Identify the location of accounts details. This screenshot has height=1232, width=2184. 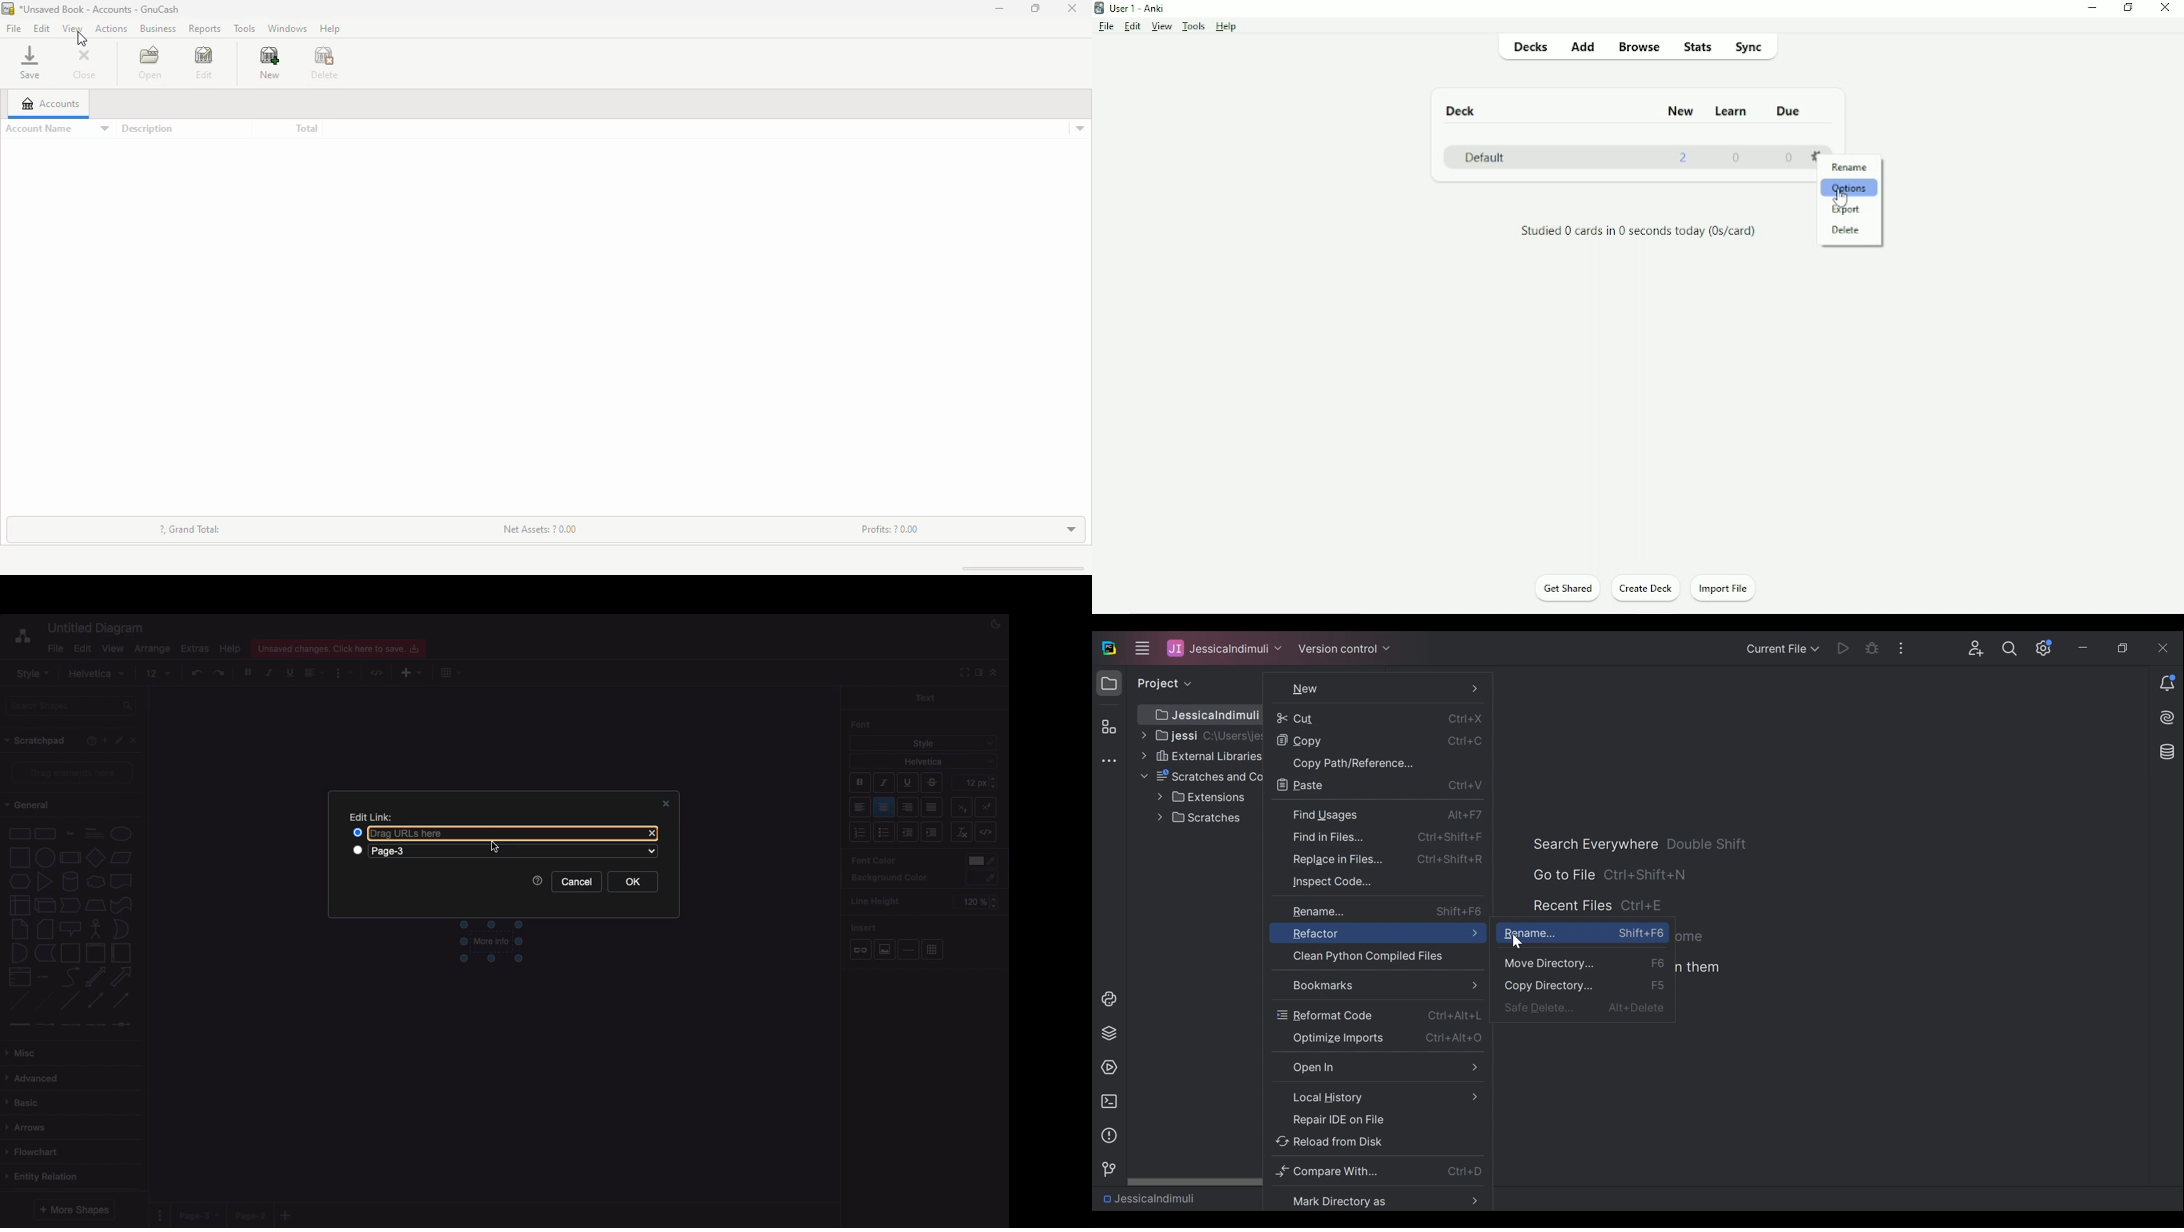
(1080, 129).